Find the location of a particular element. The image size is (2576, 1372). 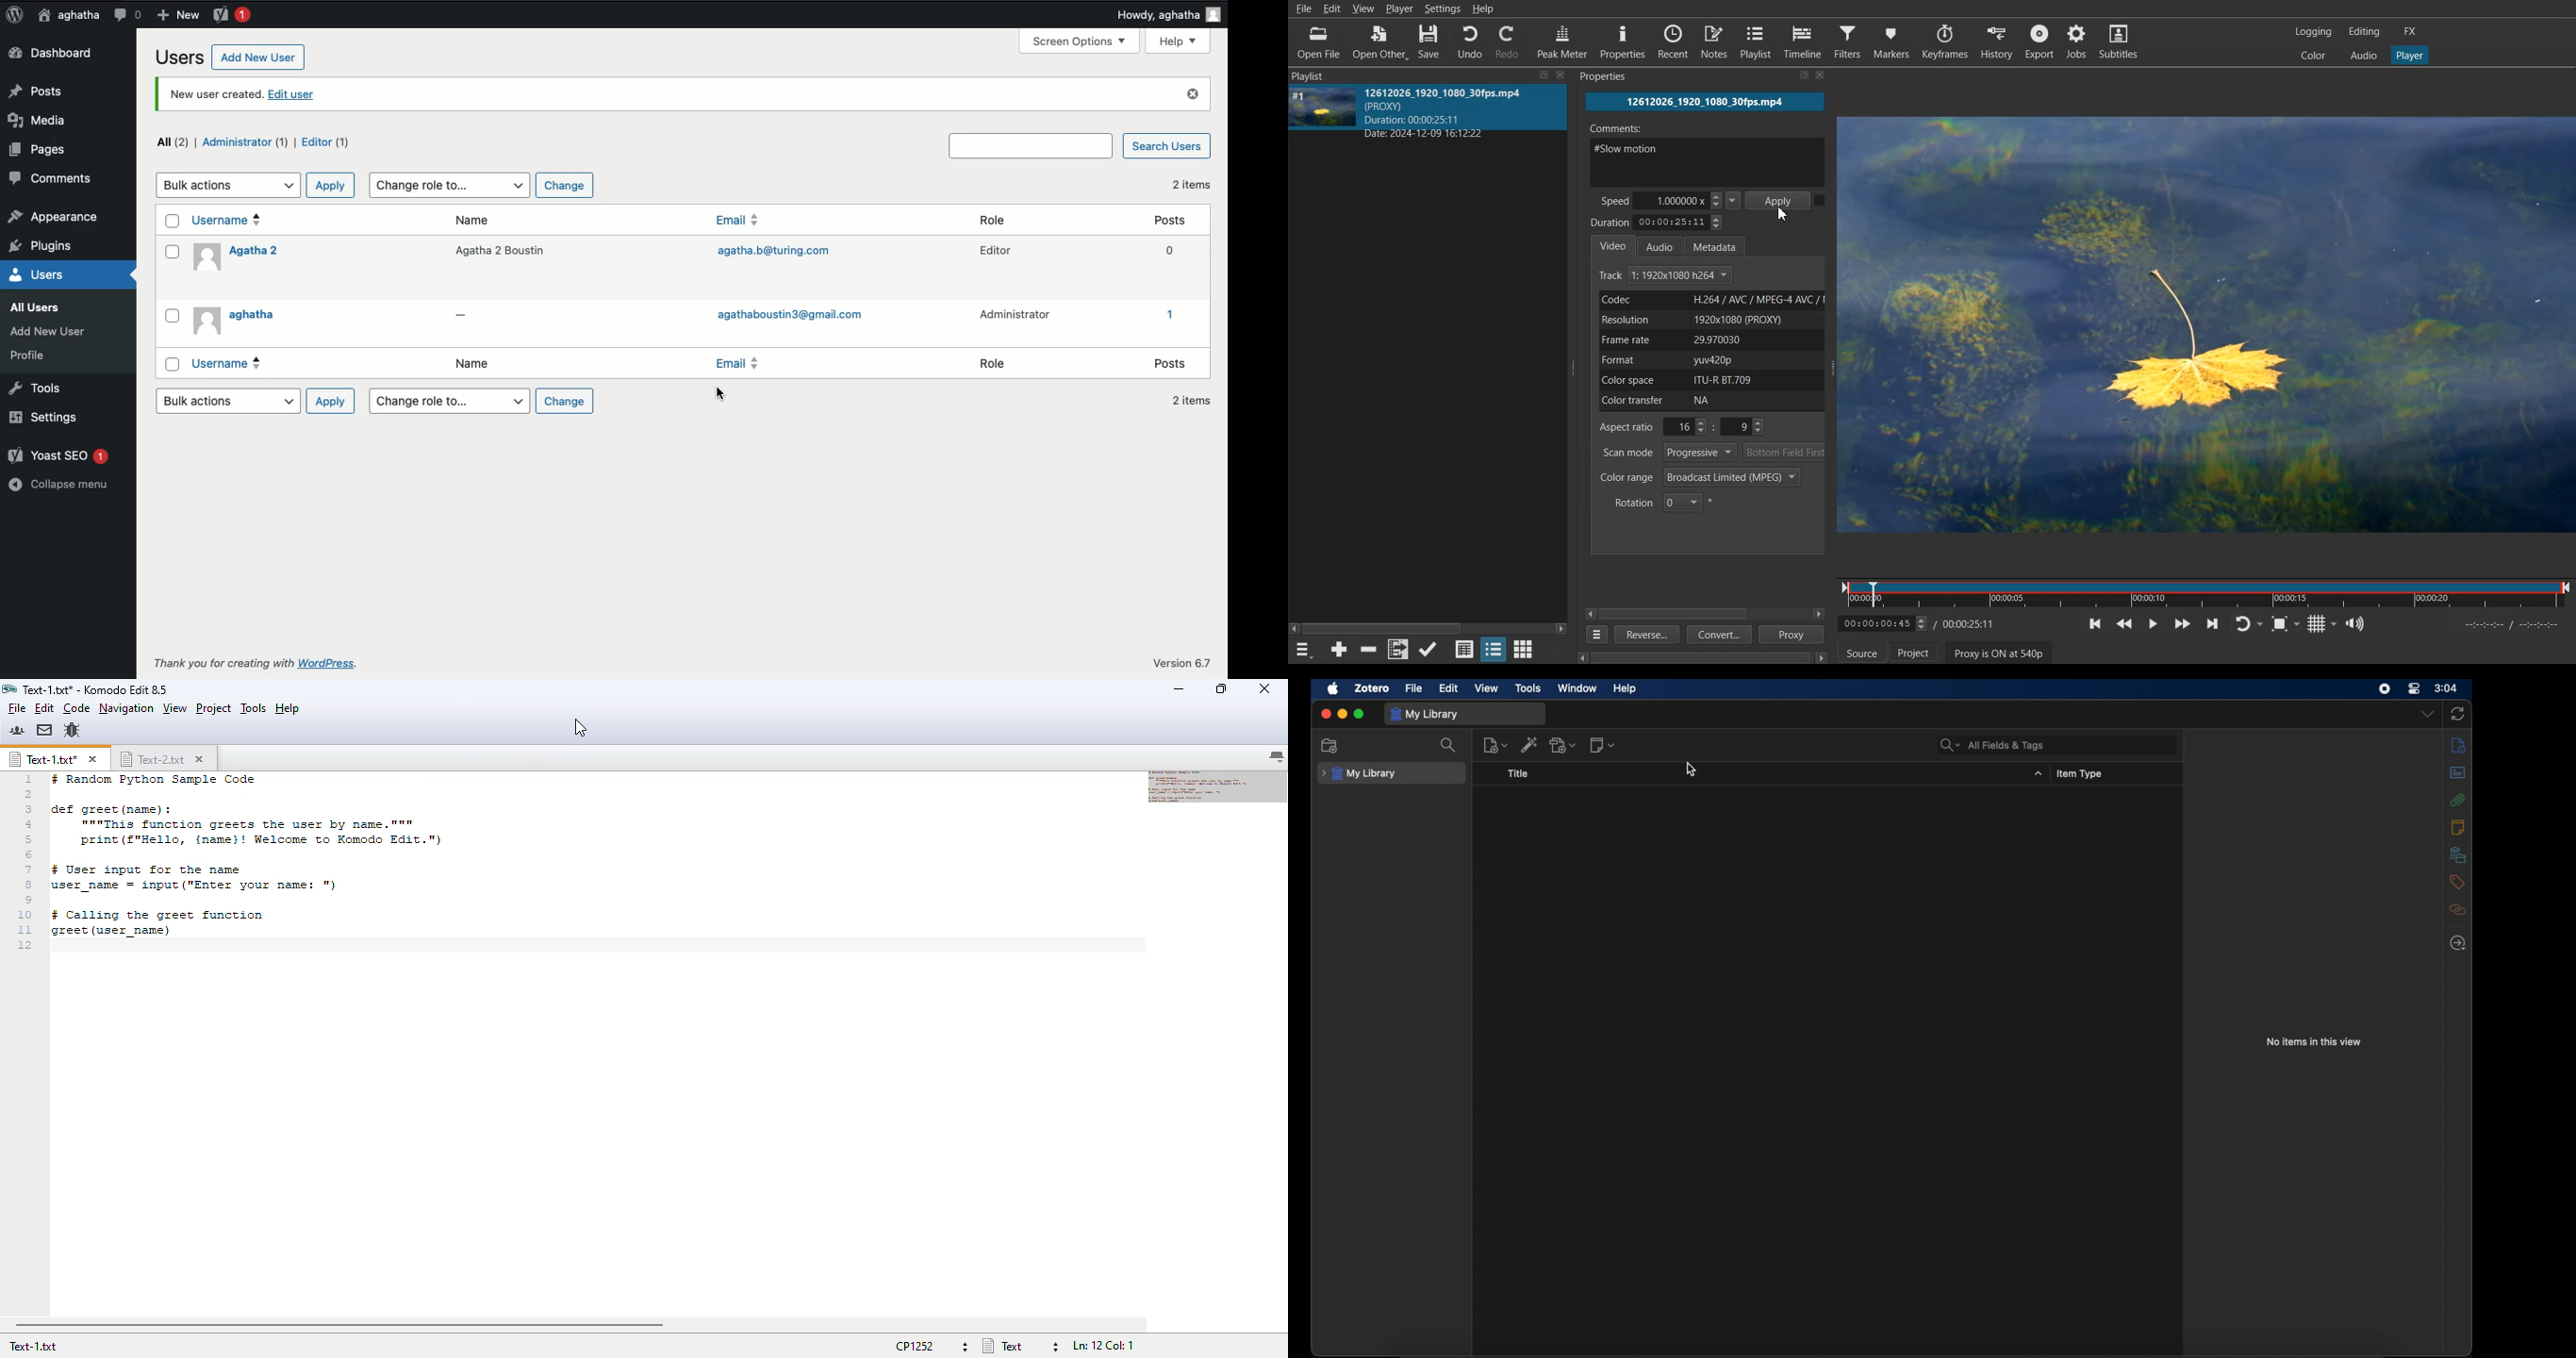

Color Space is located at coordinates (1708, 380).